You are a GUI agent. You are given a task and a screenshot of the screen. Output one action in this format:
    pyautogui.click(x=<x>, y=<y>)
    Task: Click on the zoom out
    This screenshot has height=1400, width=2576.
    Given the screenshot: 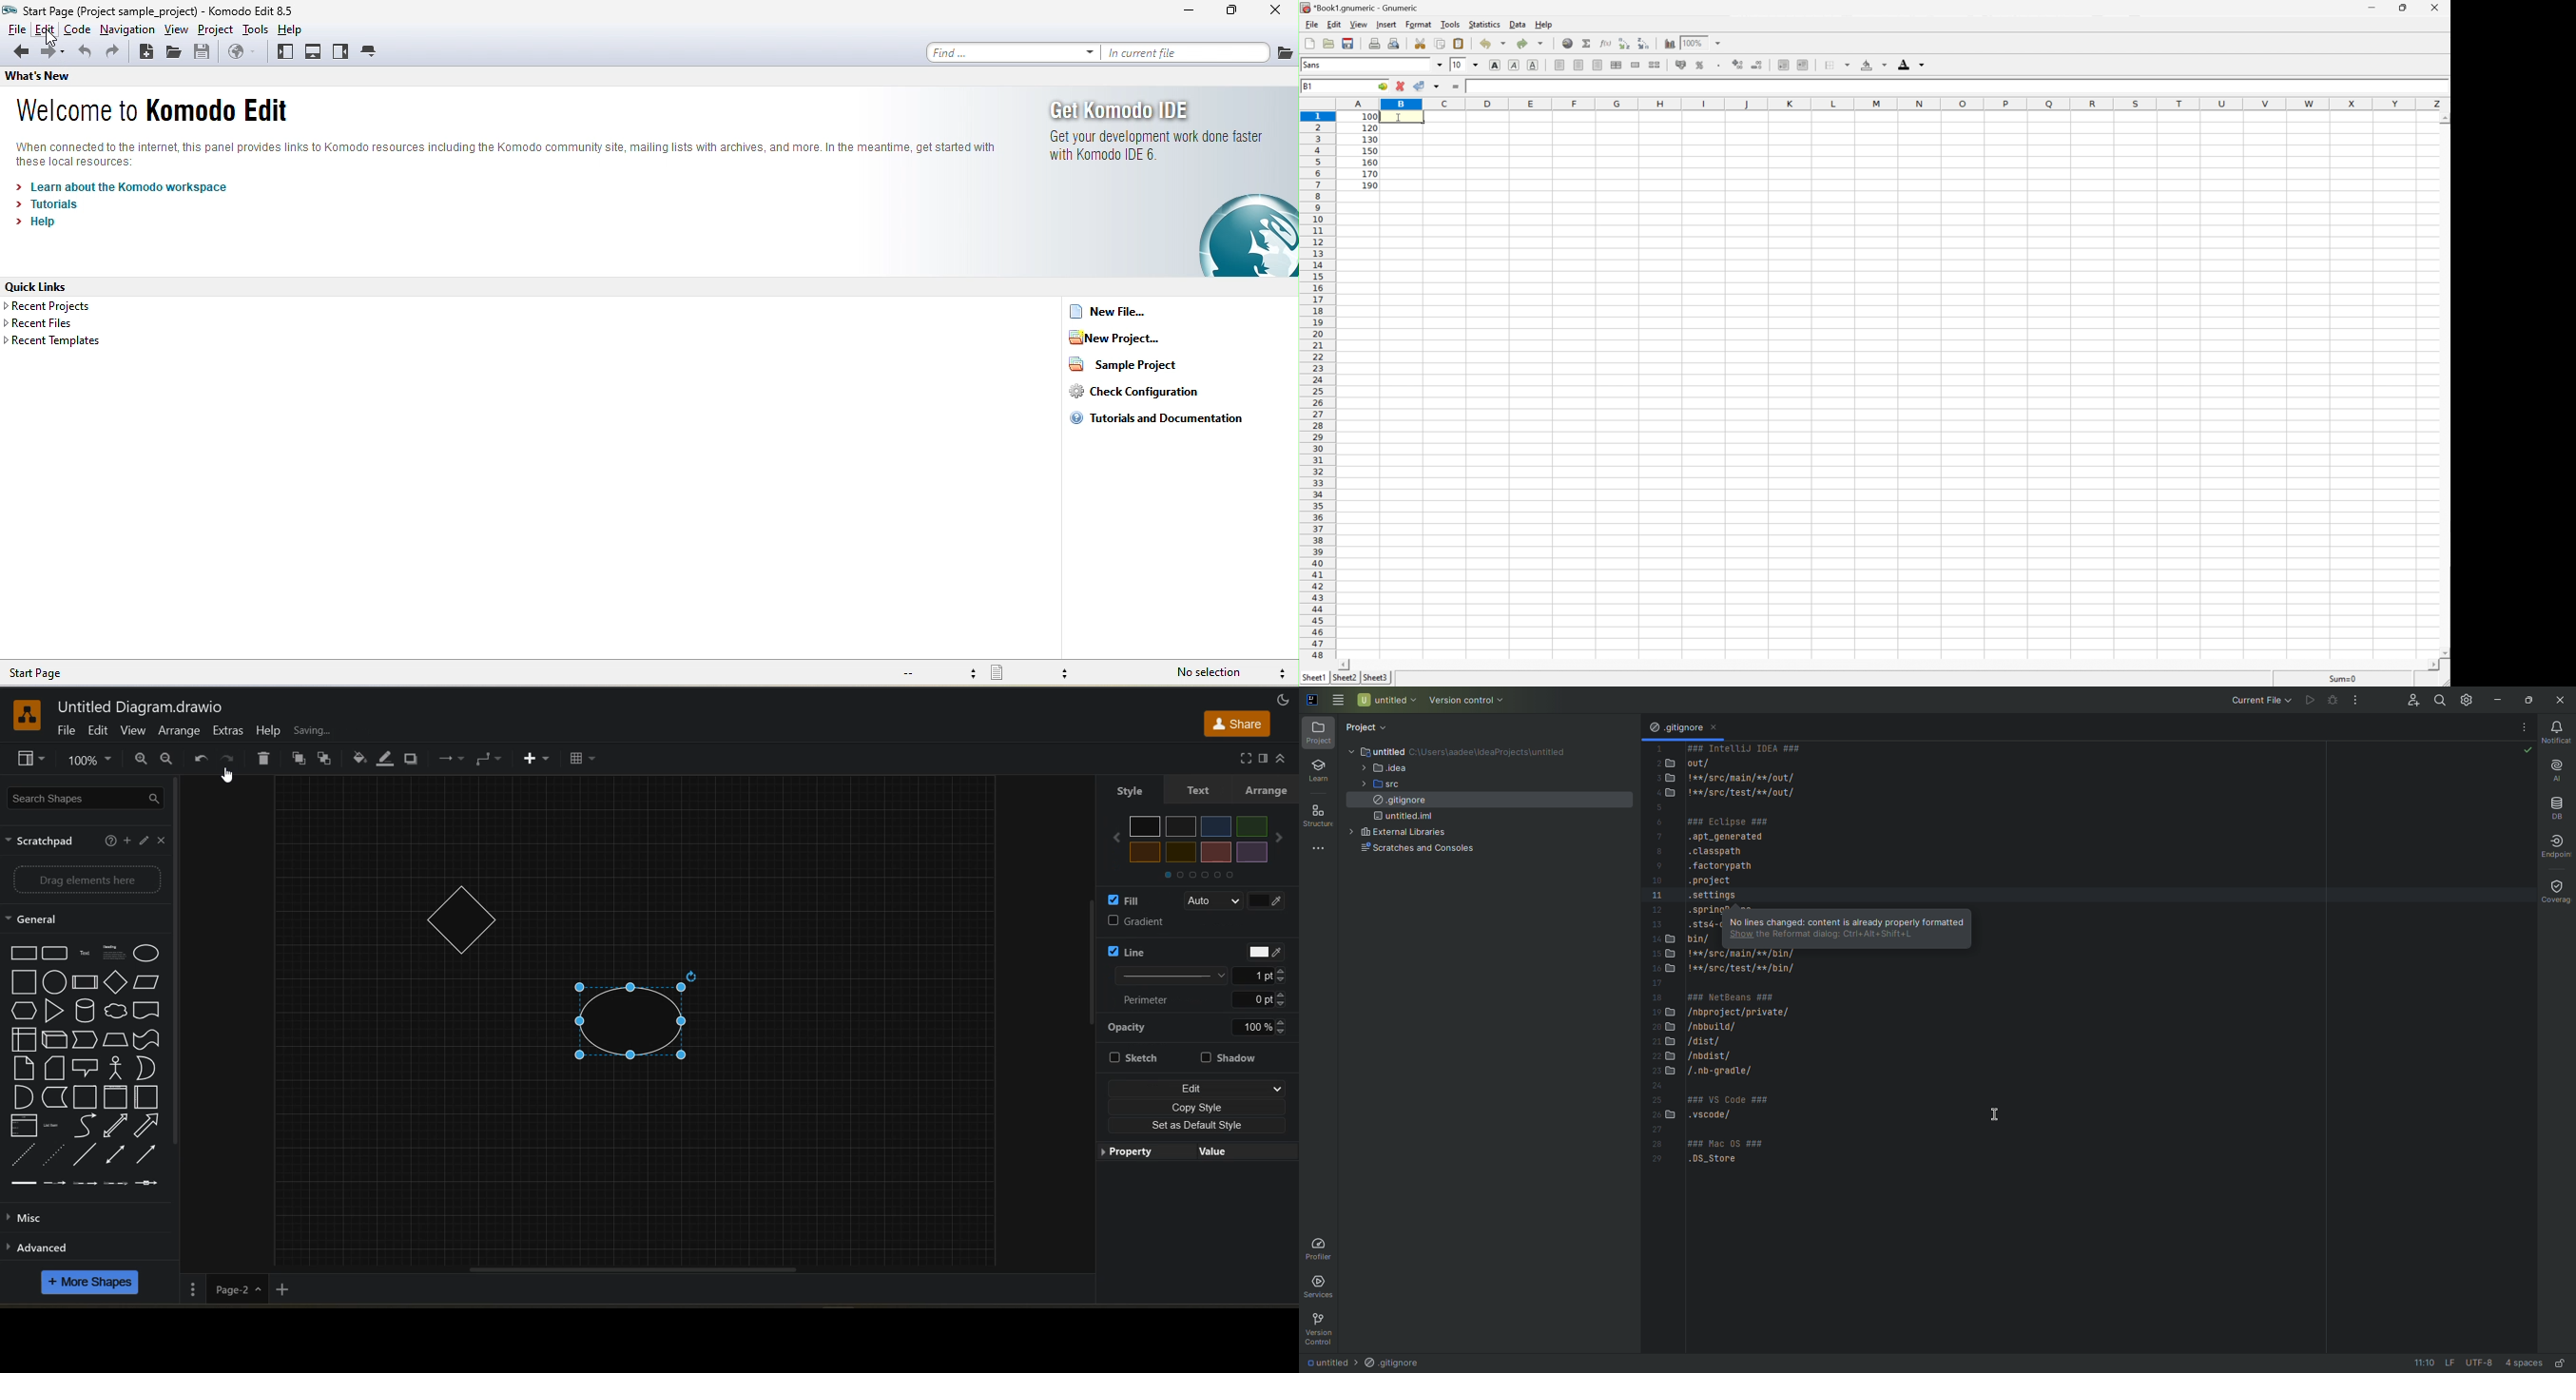 What is the action you would take?
    pyautogui.click(x=165, y=758)
    